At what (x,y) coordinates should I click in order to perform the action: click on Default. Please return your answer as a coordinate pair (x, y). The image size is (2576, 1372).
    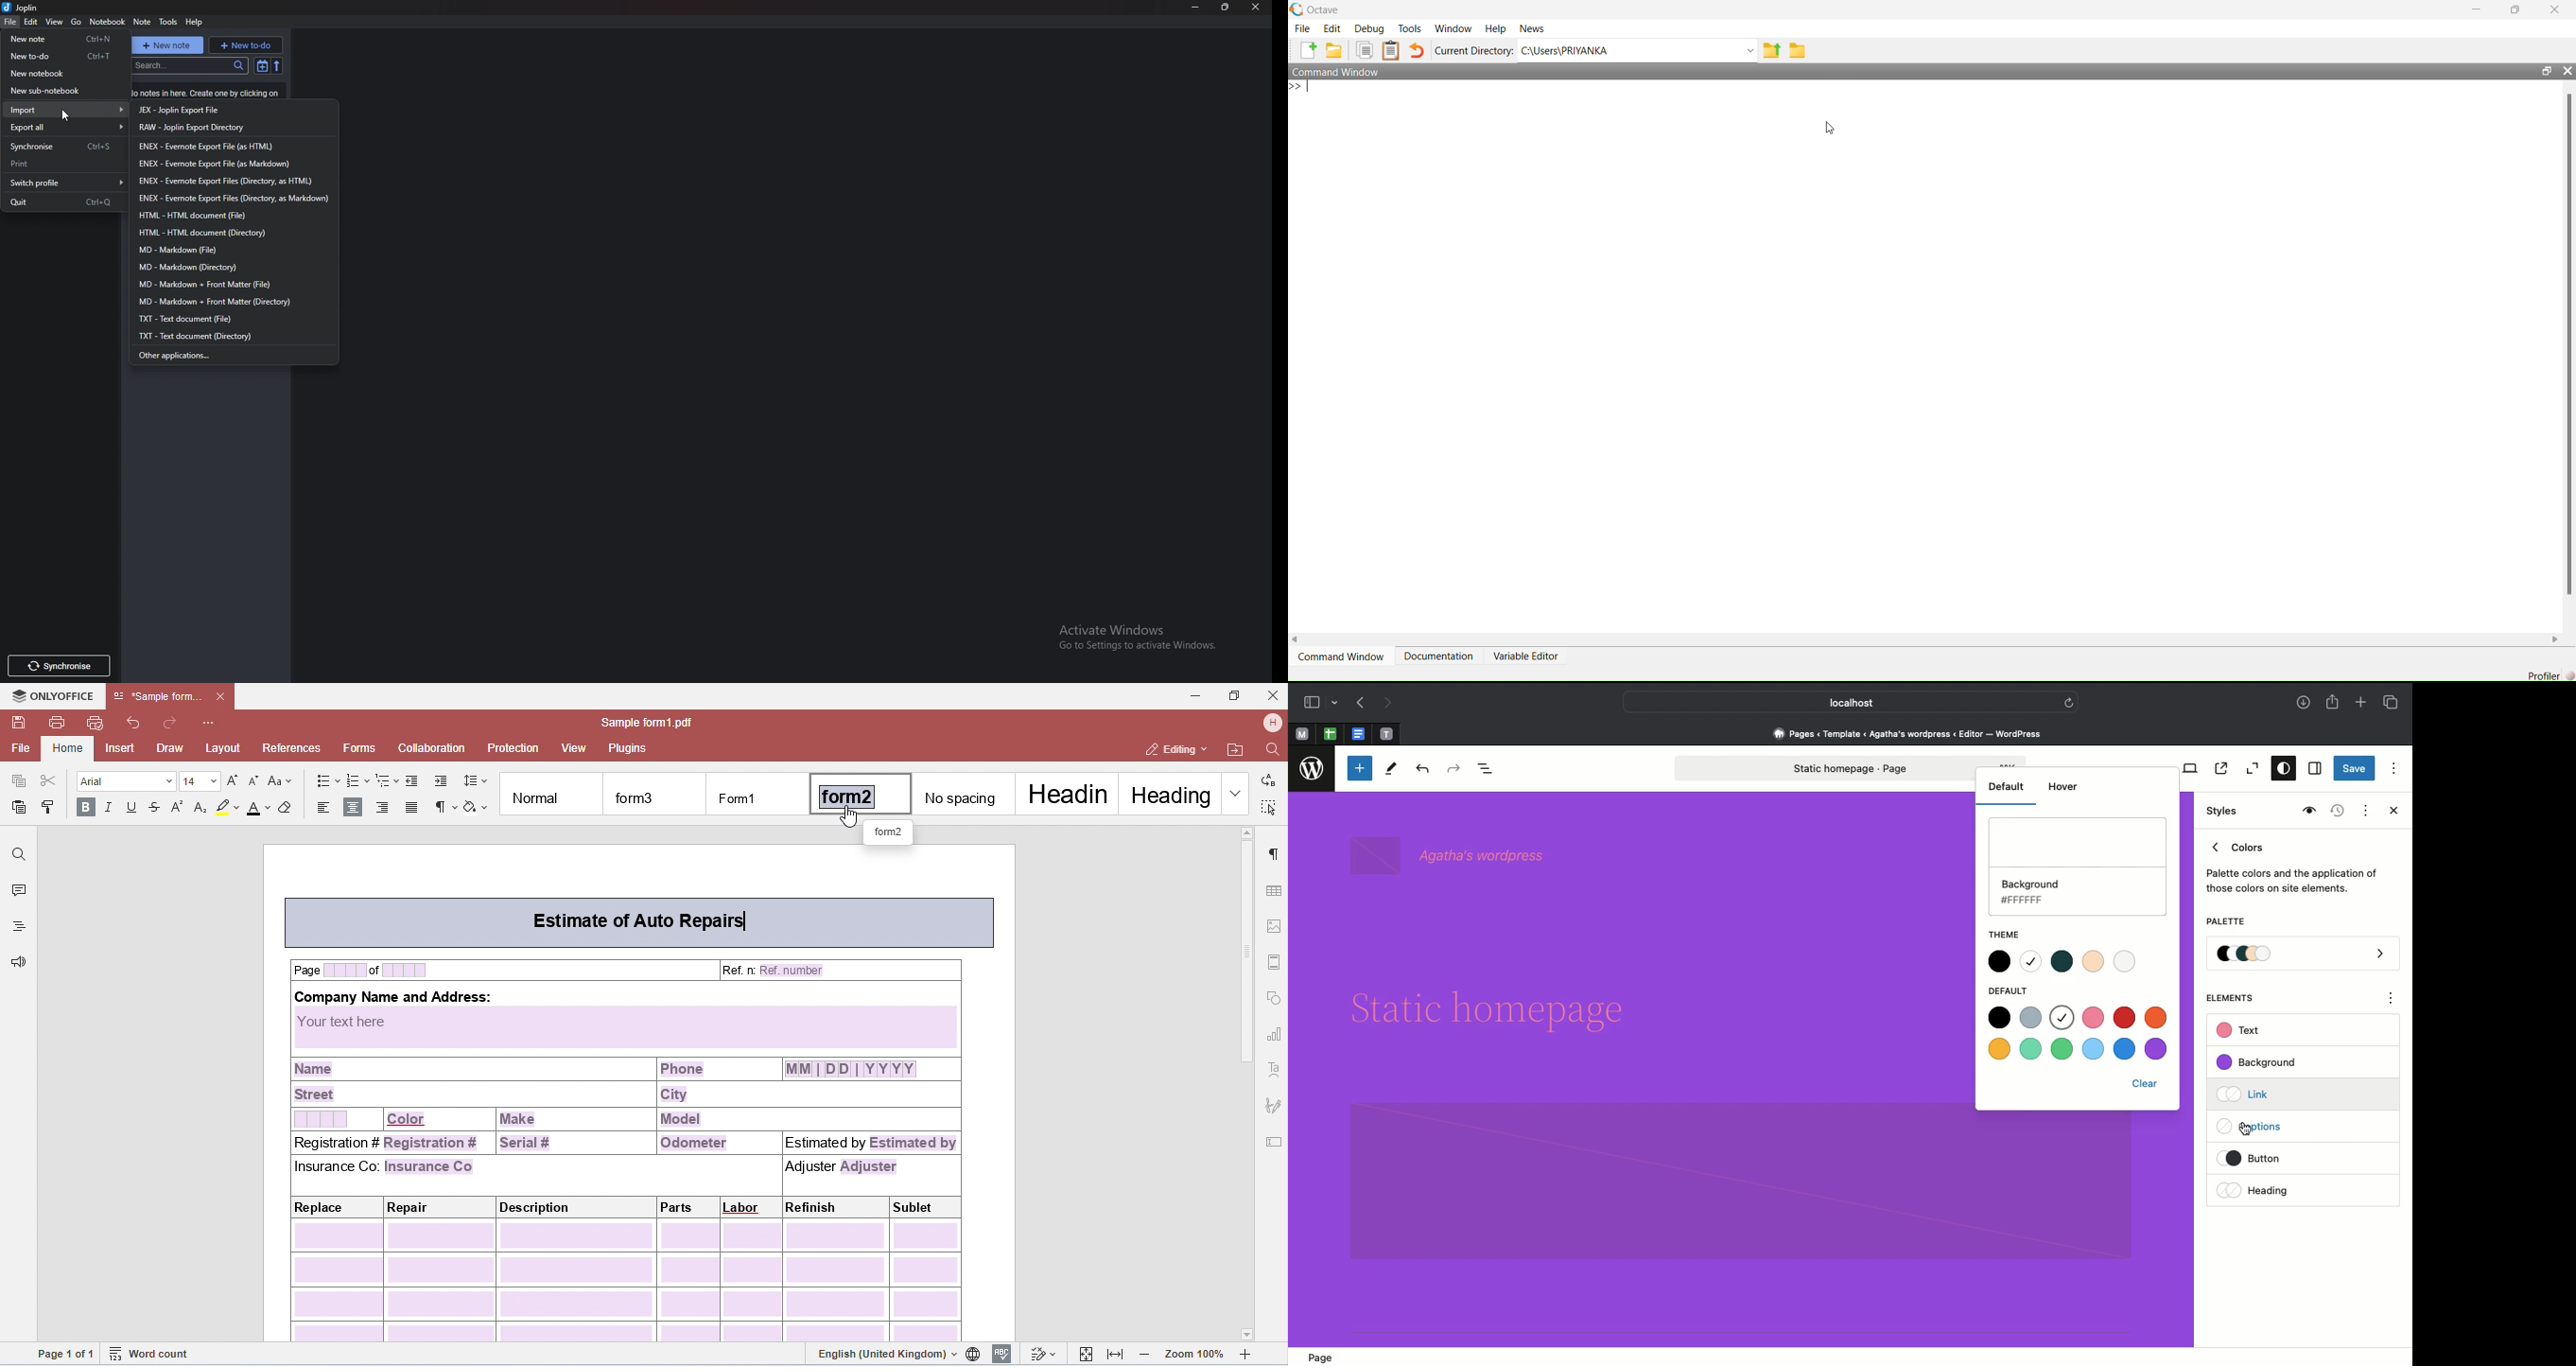
    Looking at the image, I should click on (2004, 787).